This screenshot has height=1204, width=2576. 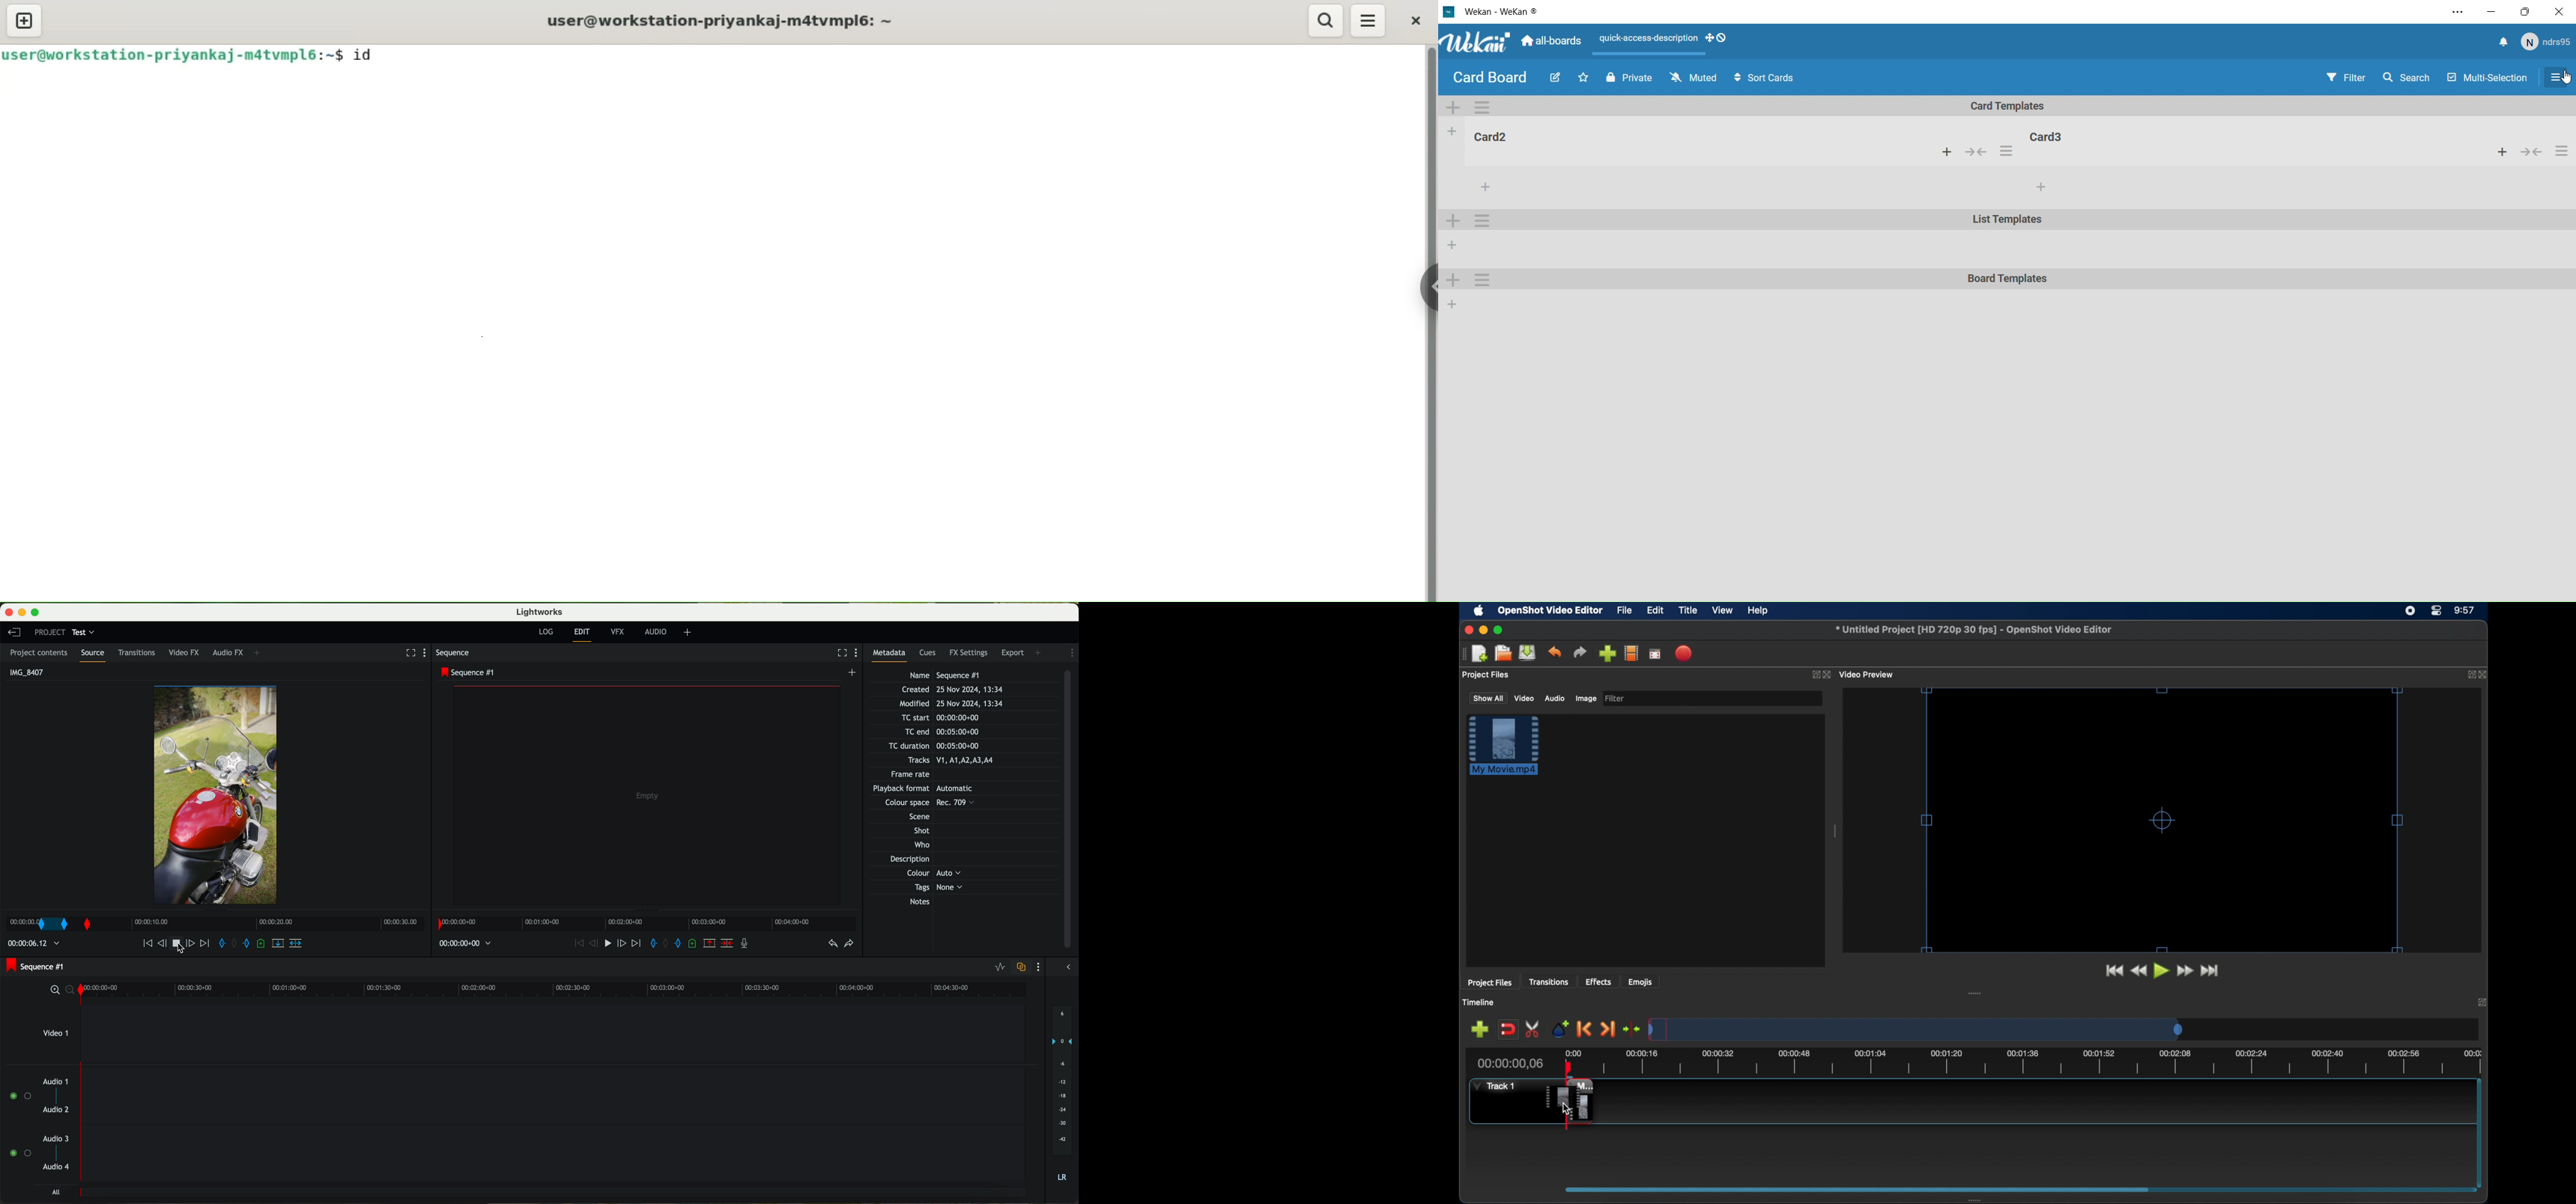 What do you see at coordinates (2139, 971) in the screenshot?
I see `rewind` at bounding box center [2139, 971].